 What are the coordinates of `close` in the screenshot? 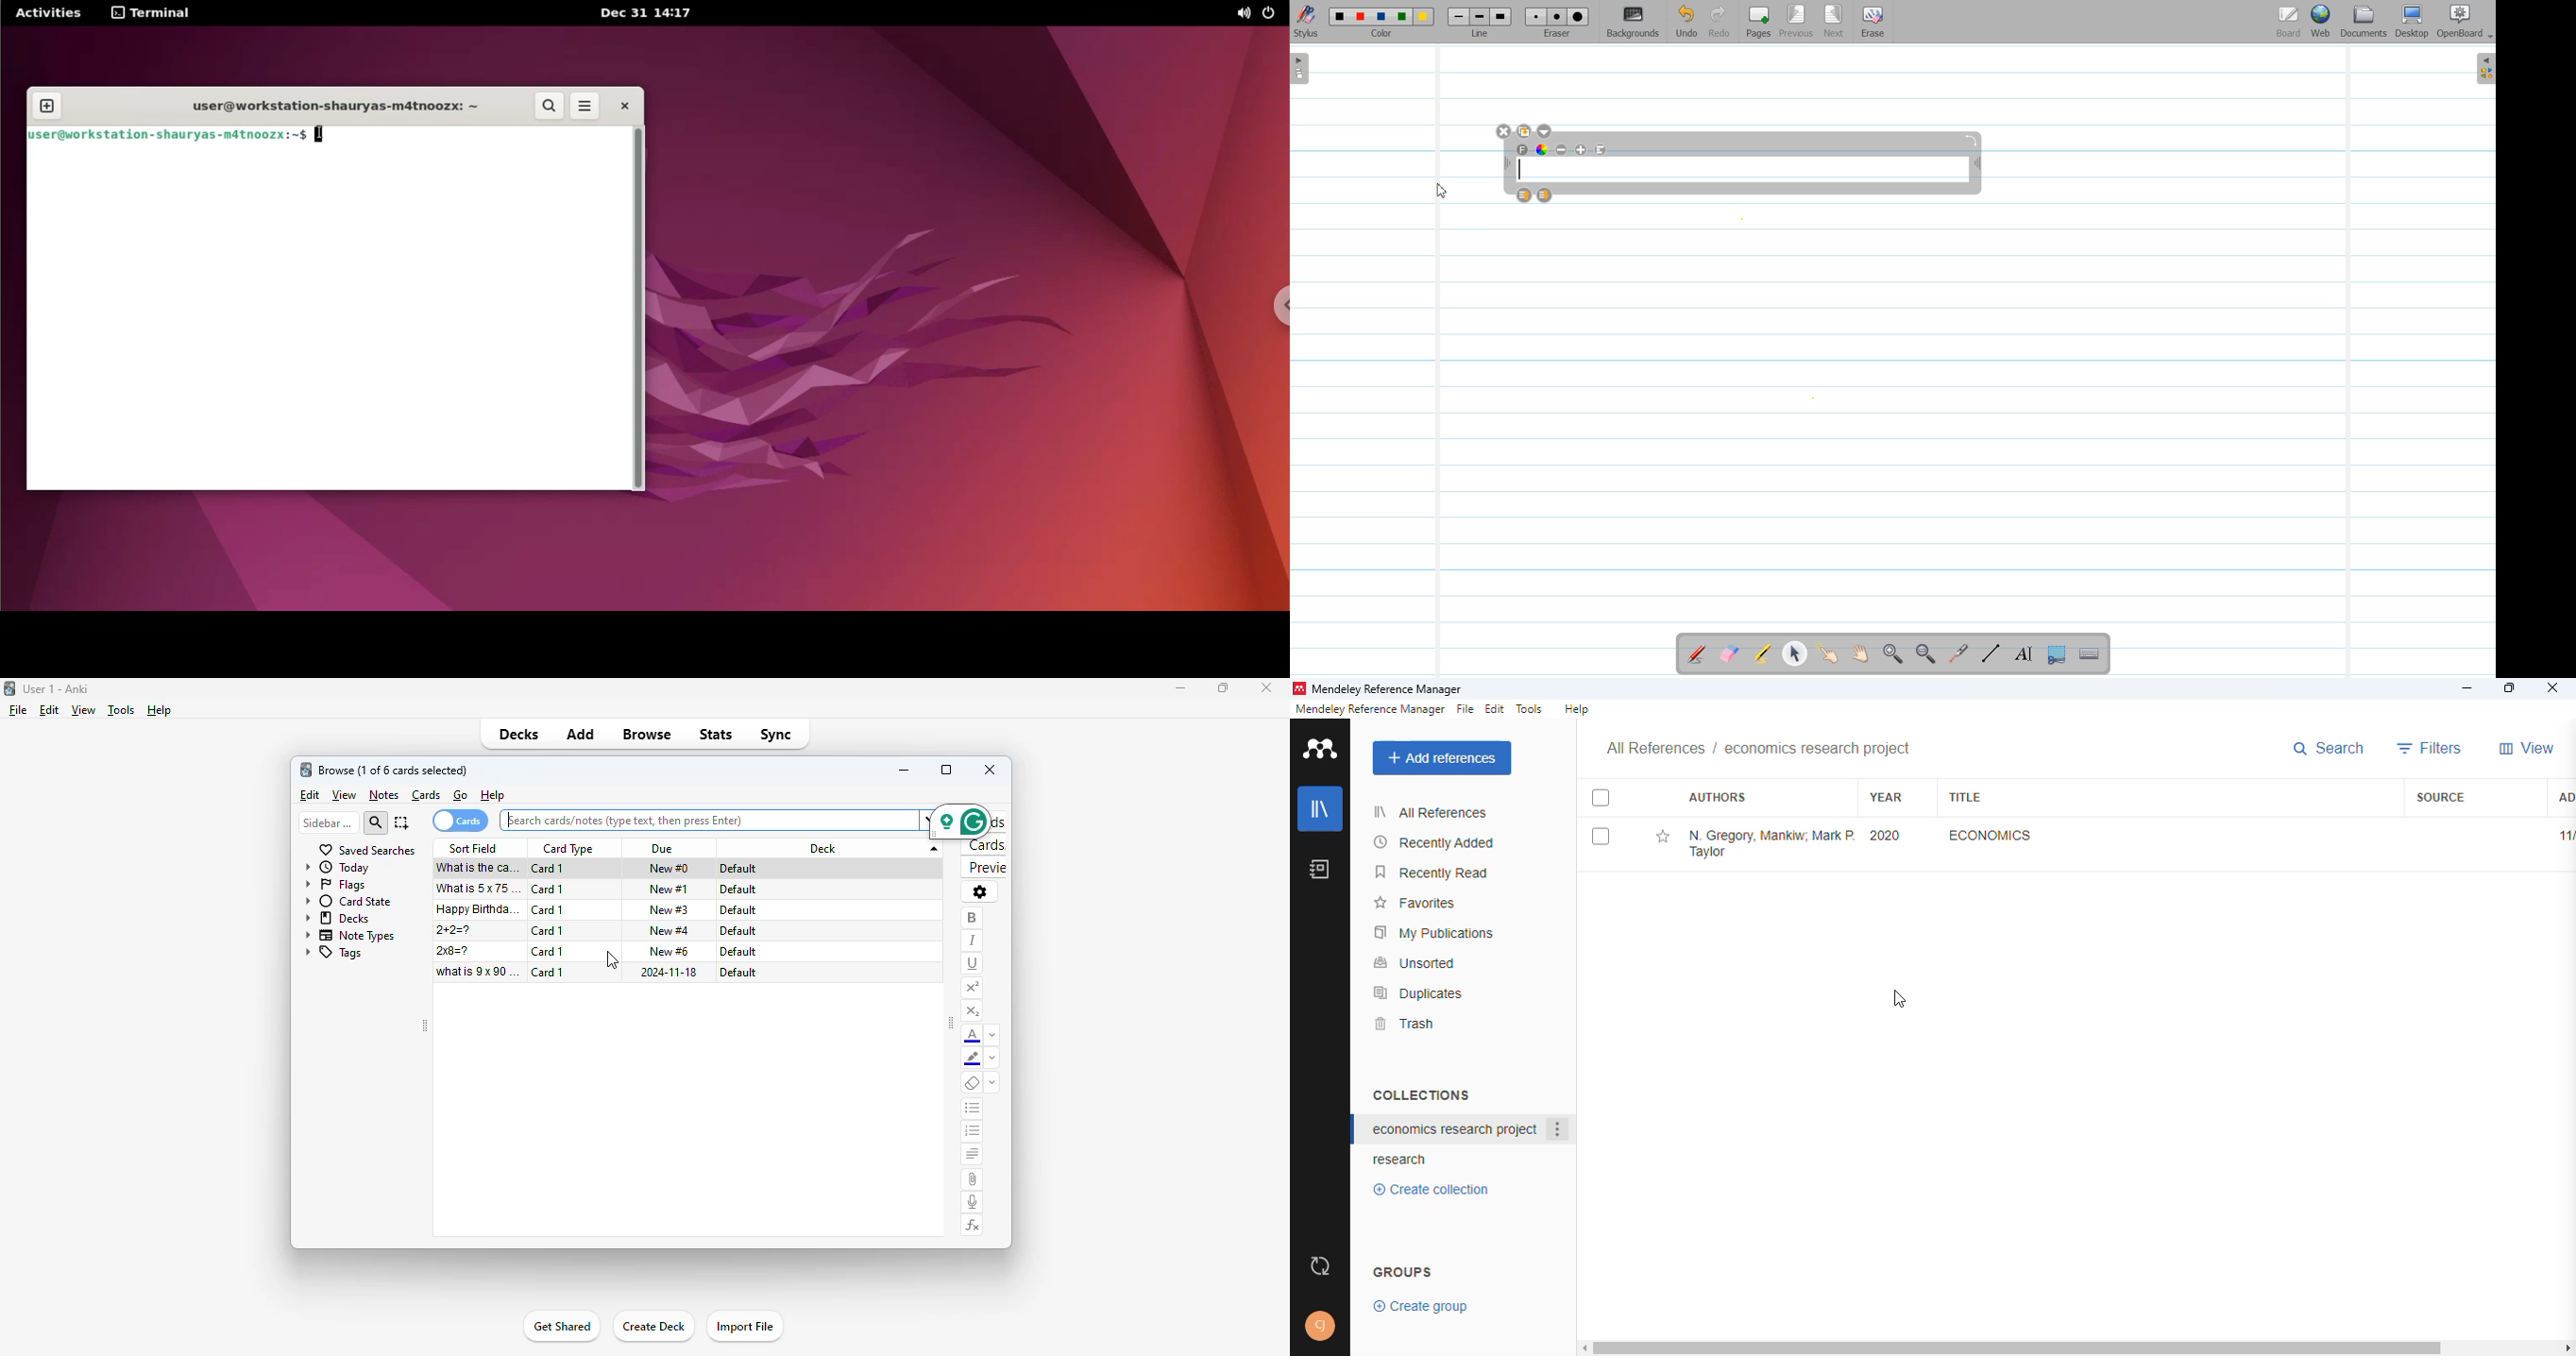 It's located at (990, 770).